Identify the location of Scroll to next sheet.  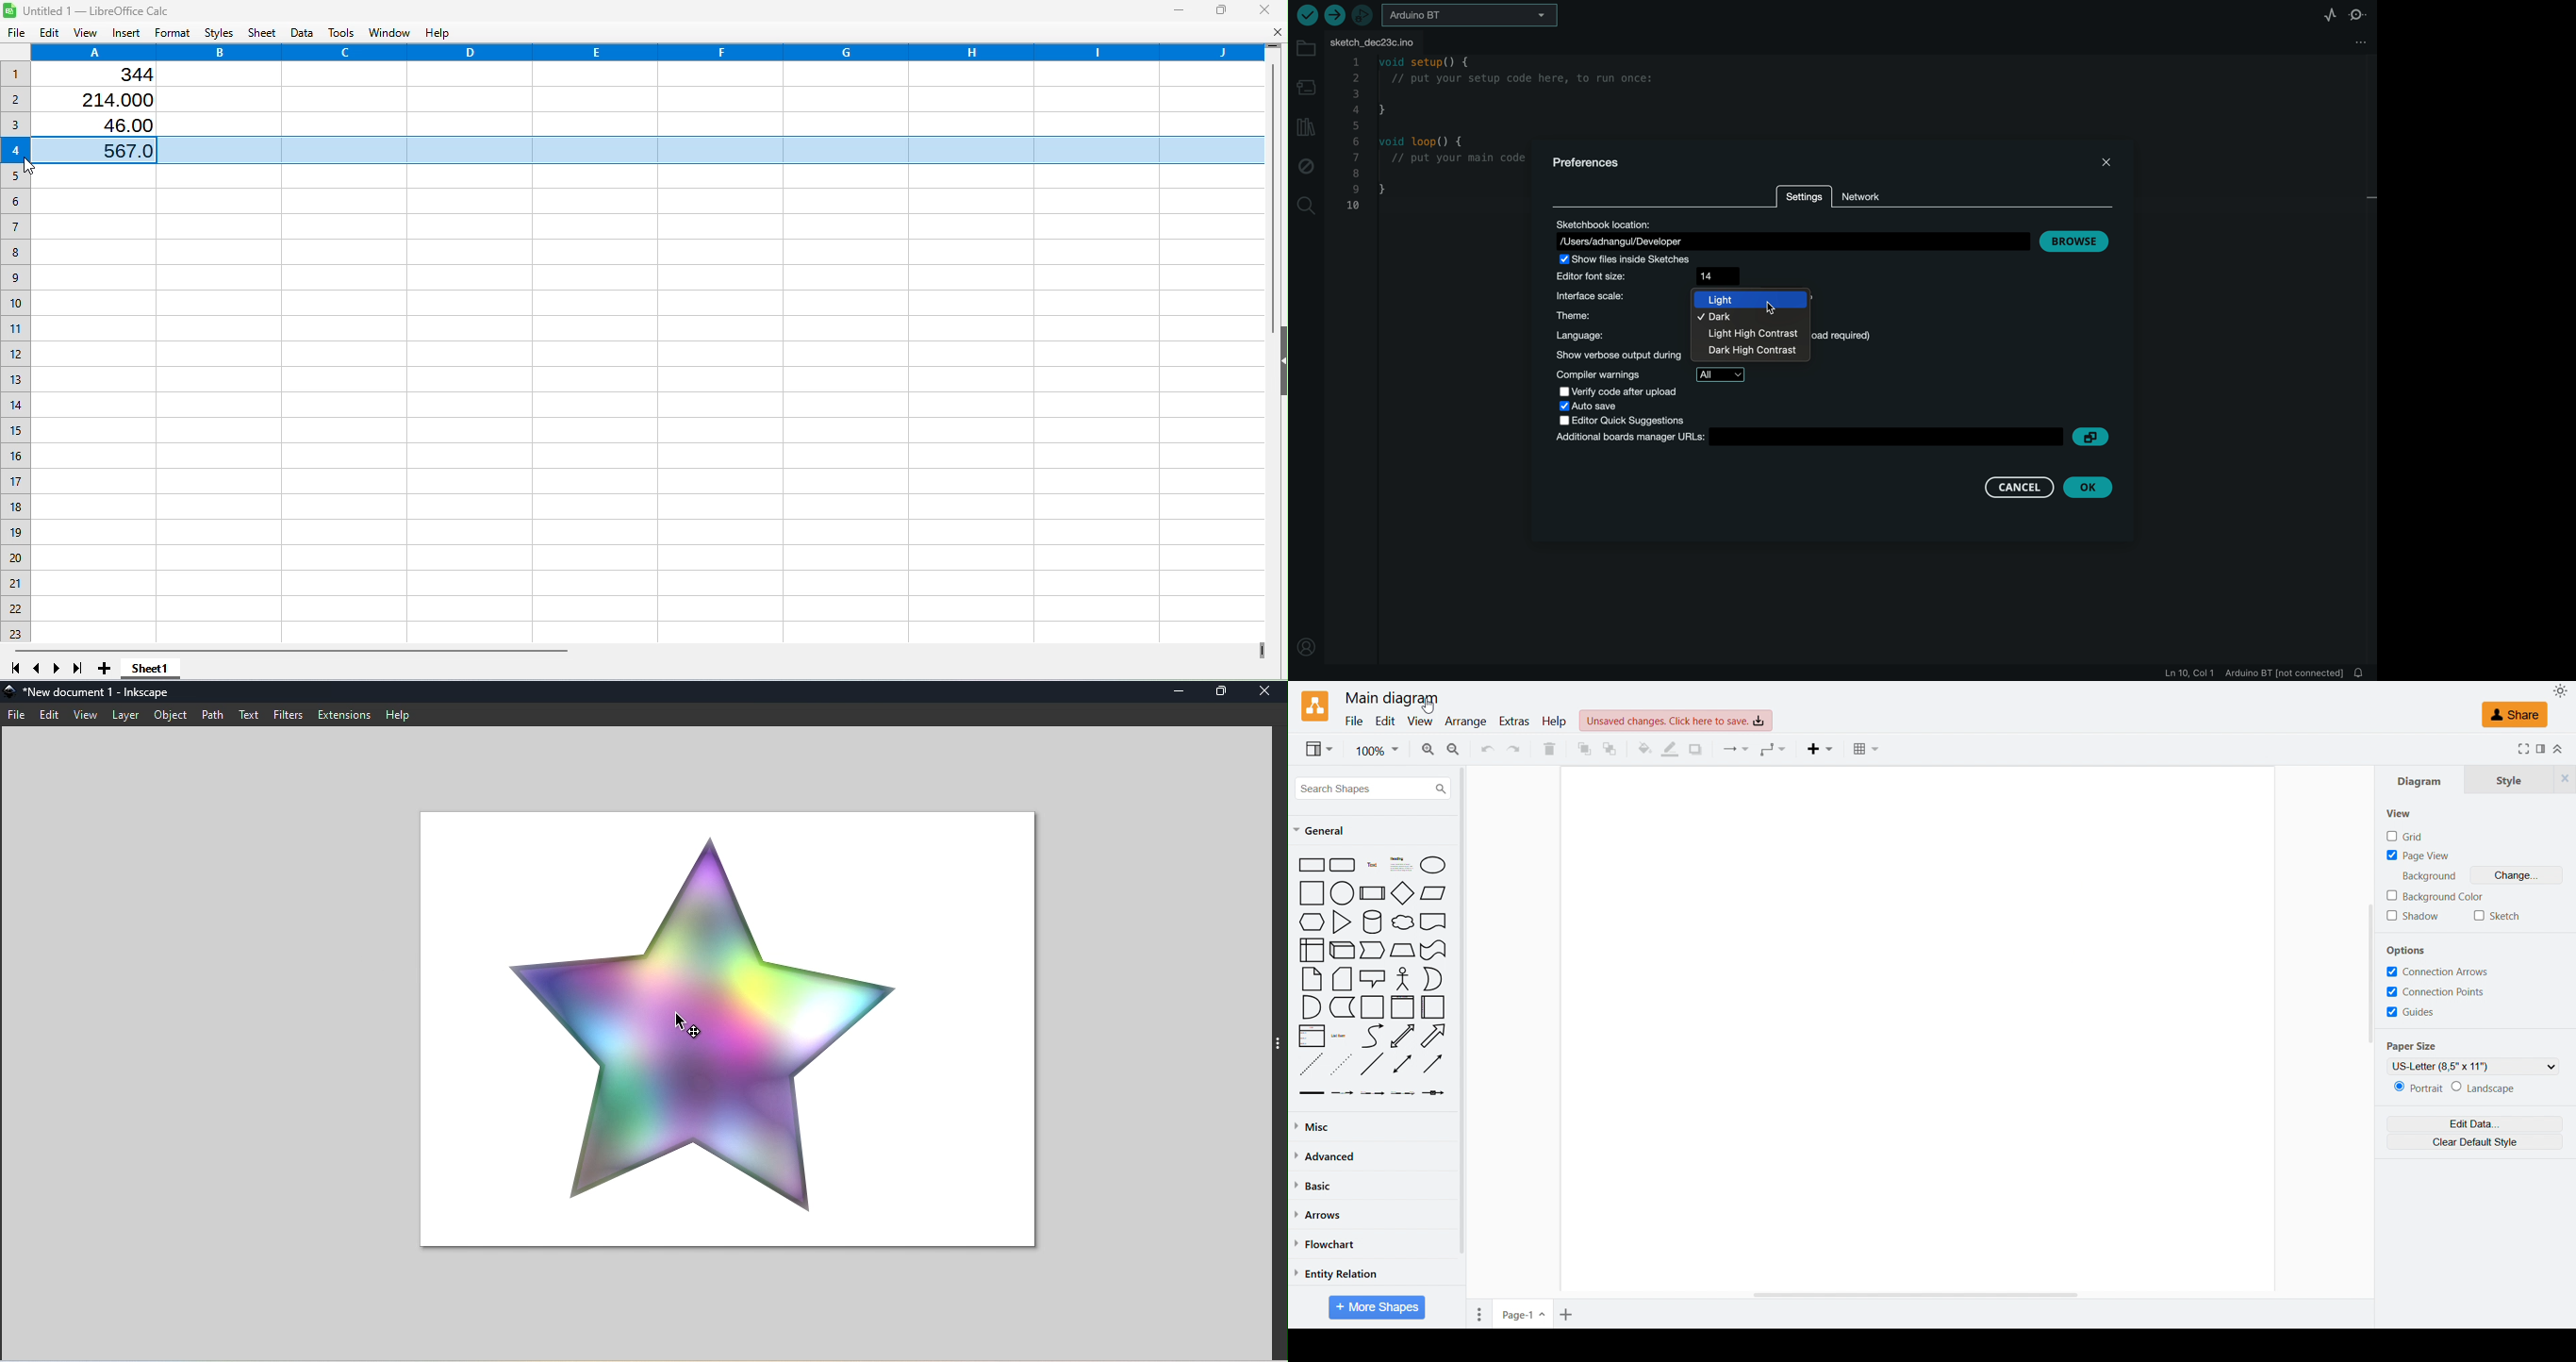
(57, 669).